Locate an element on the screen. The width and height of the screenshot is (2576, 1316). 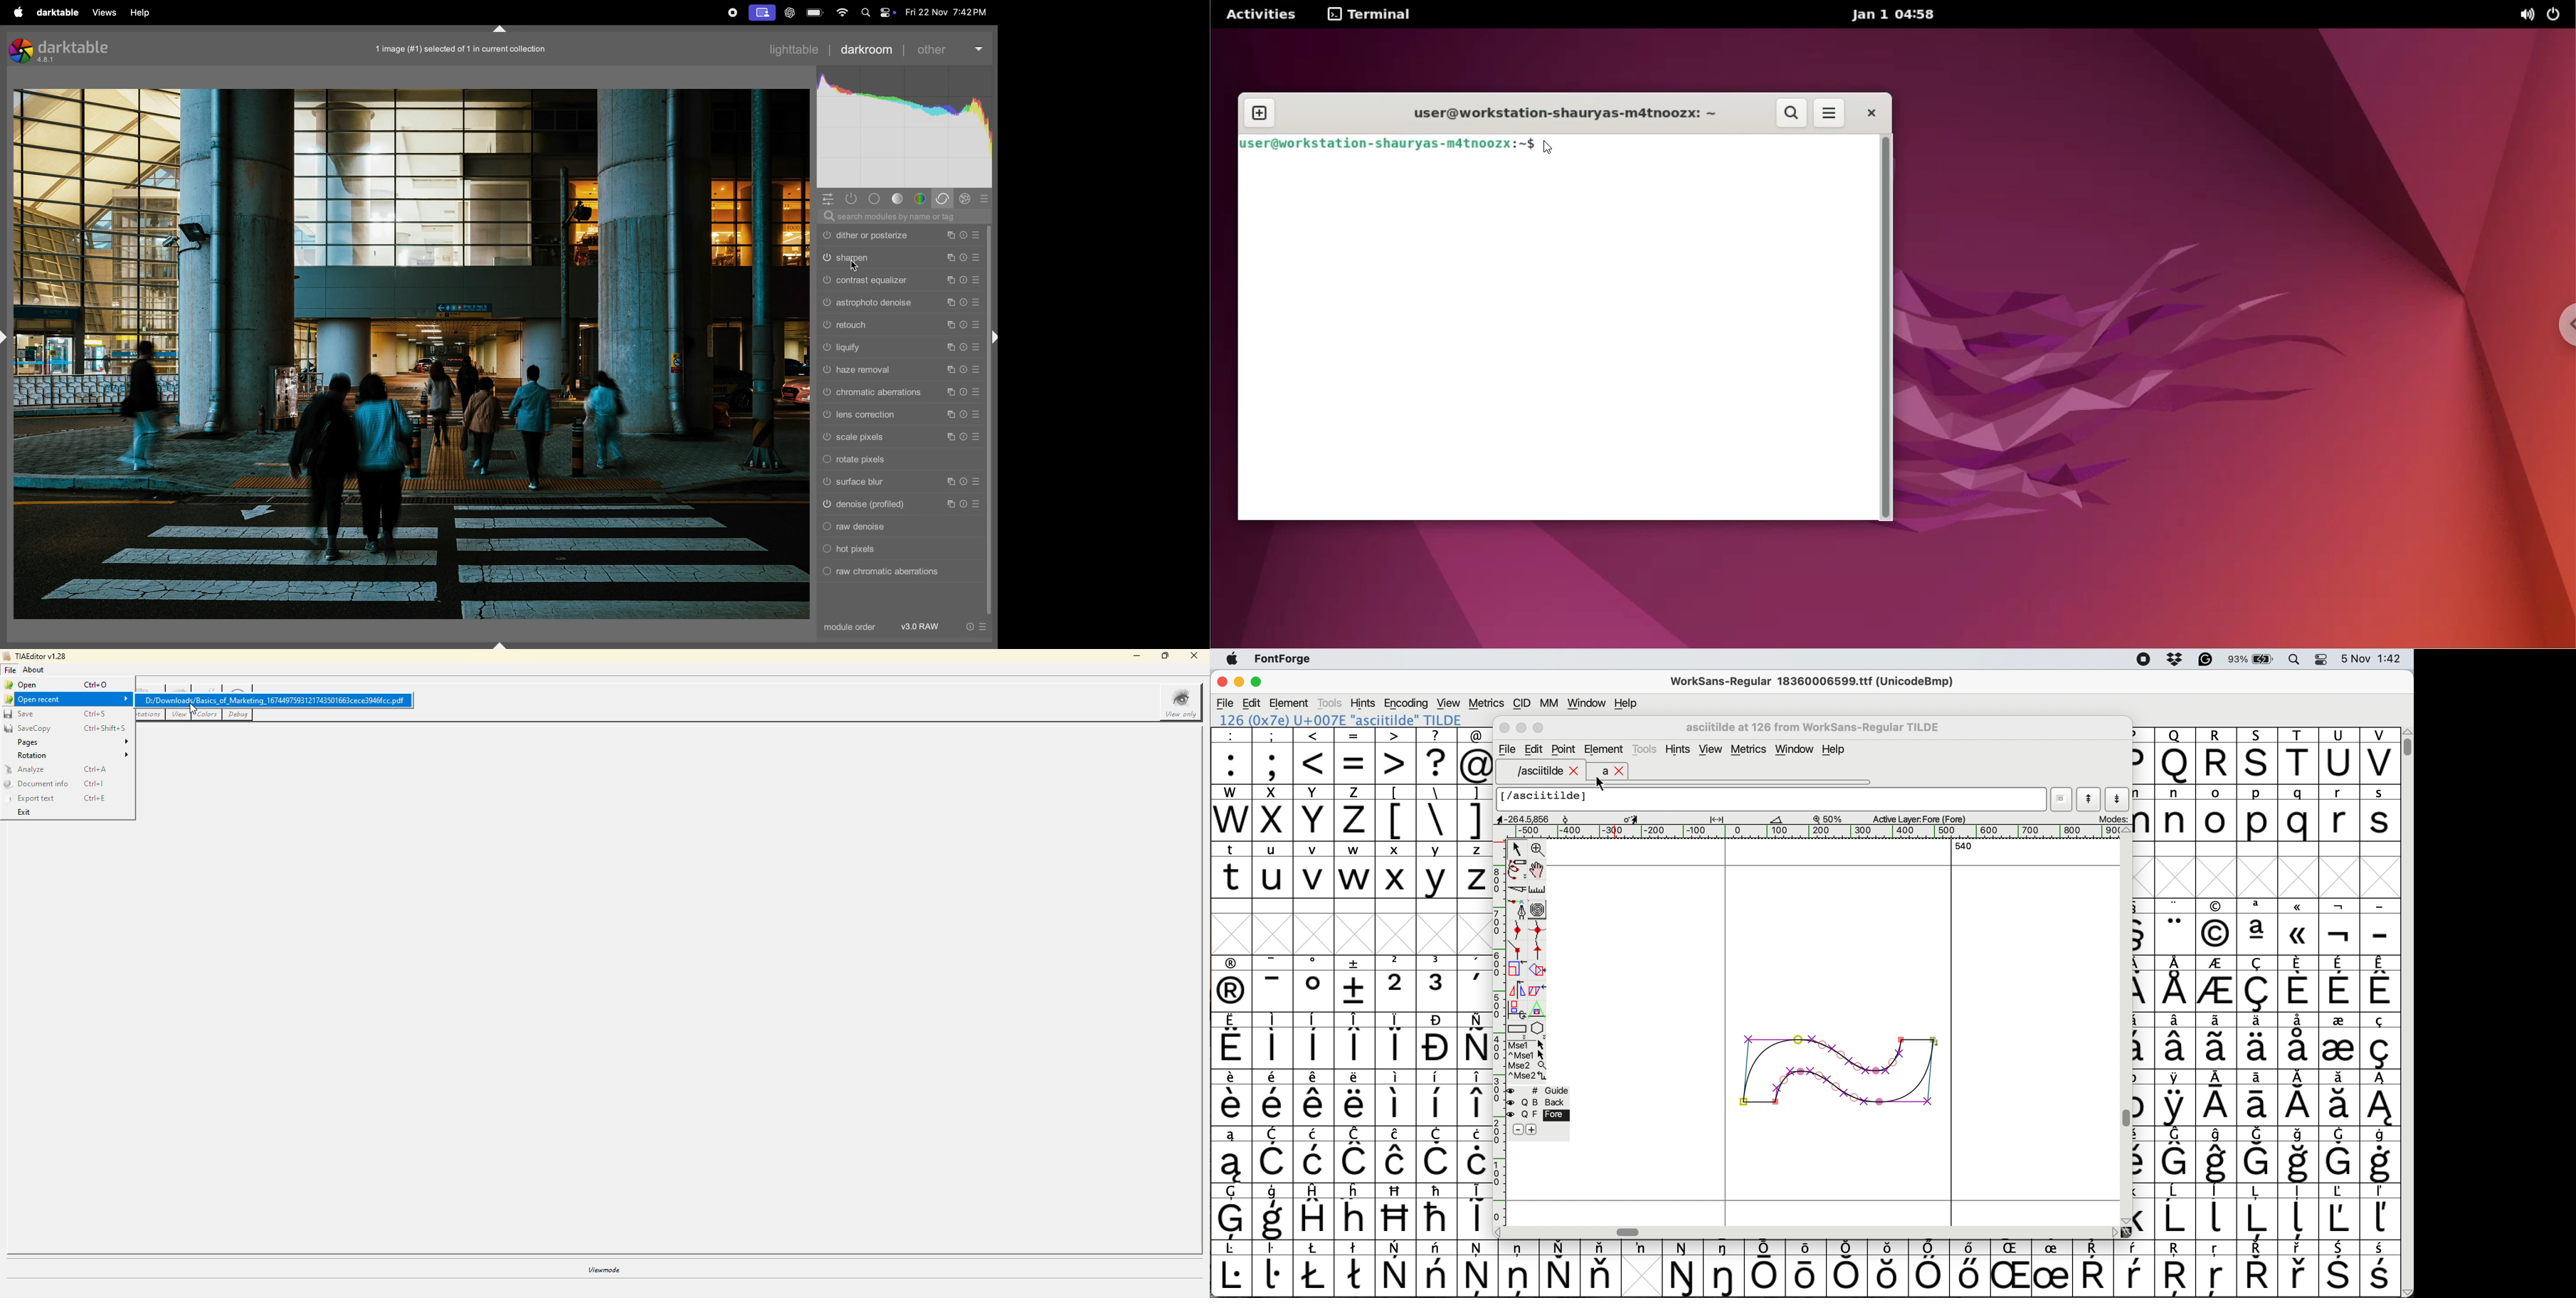
record is located at coordinates (732, 13).